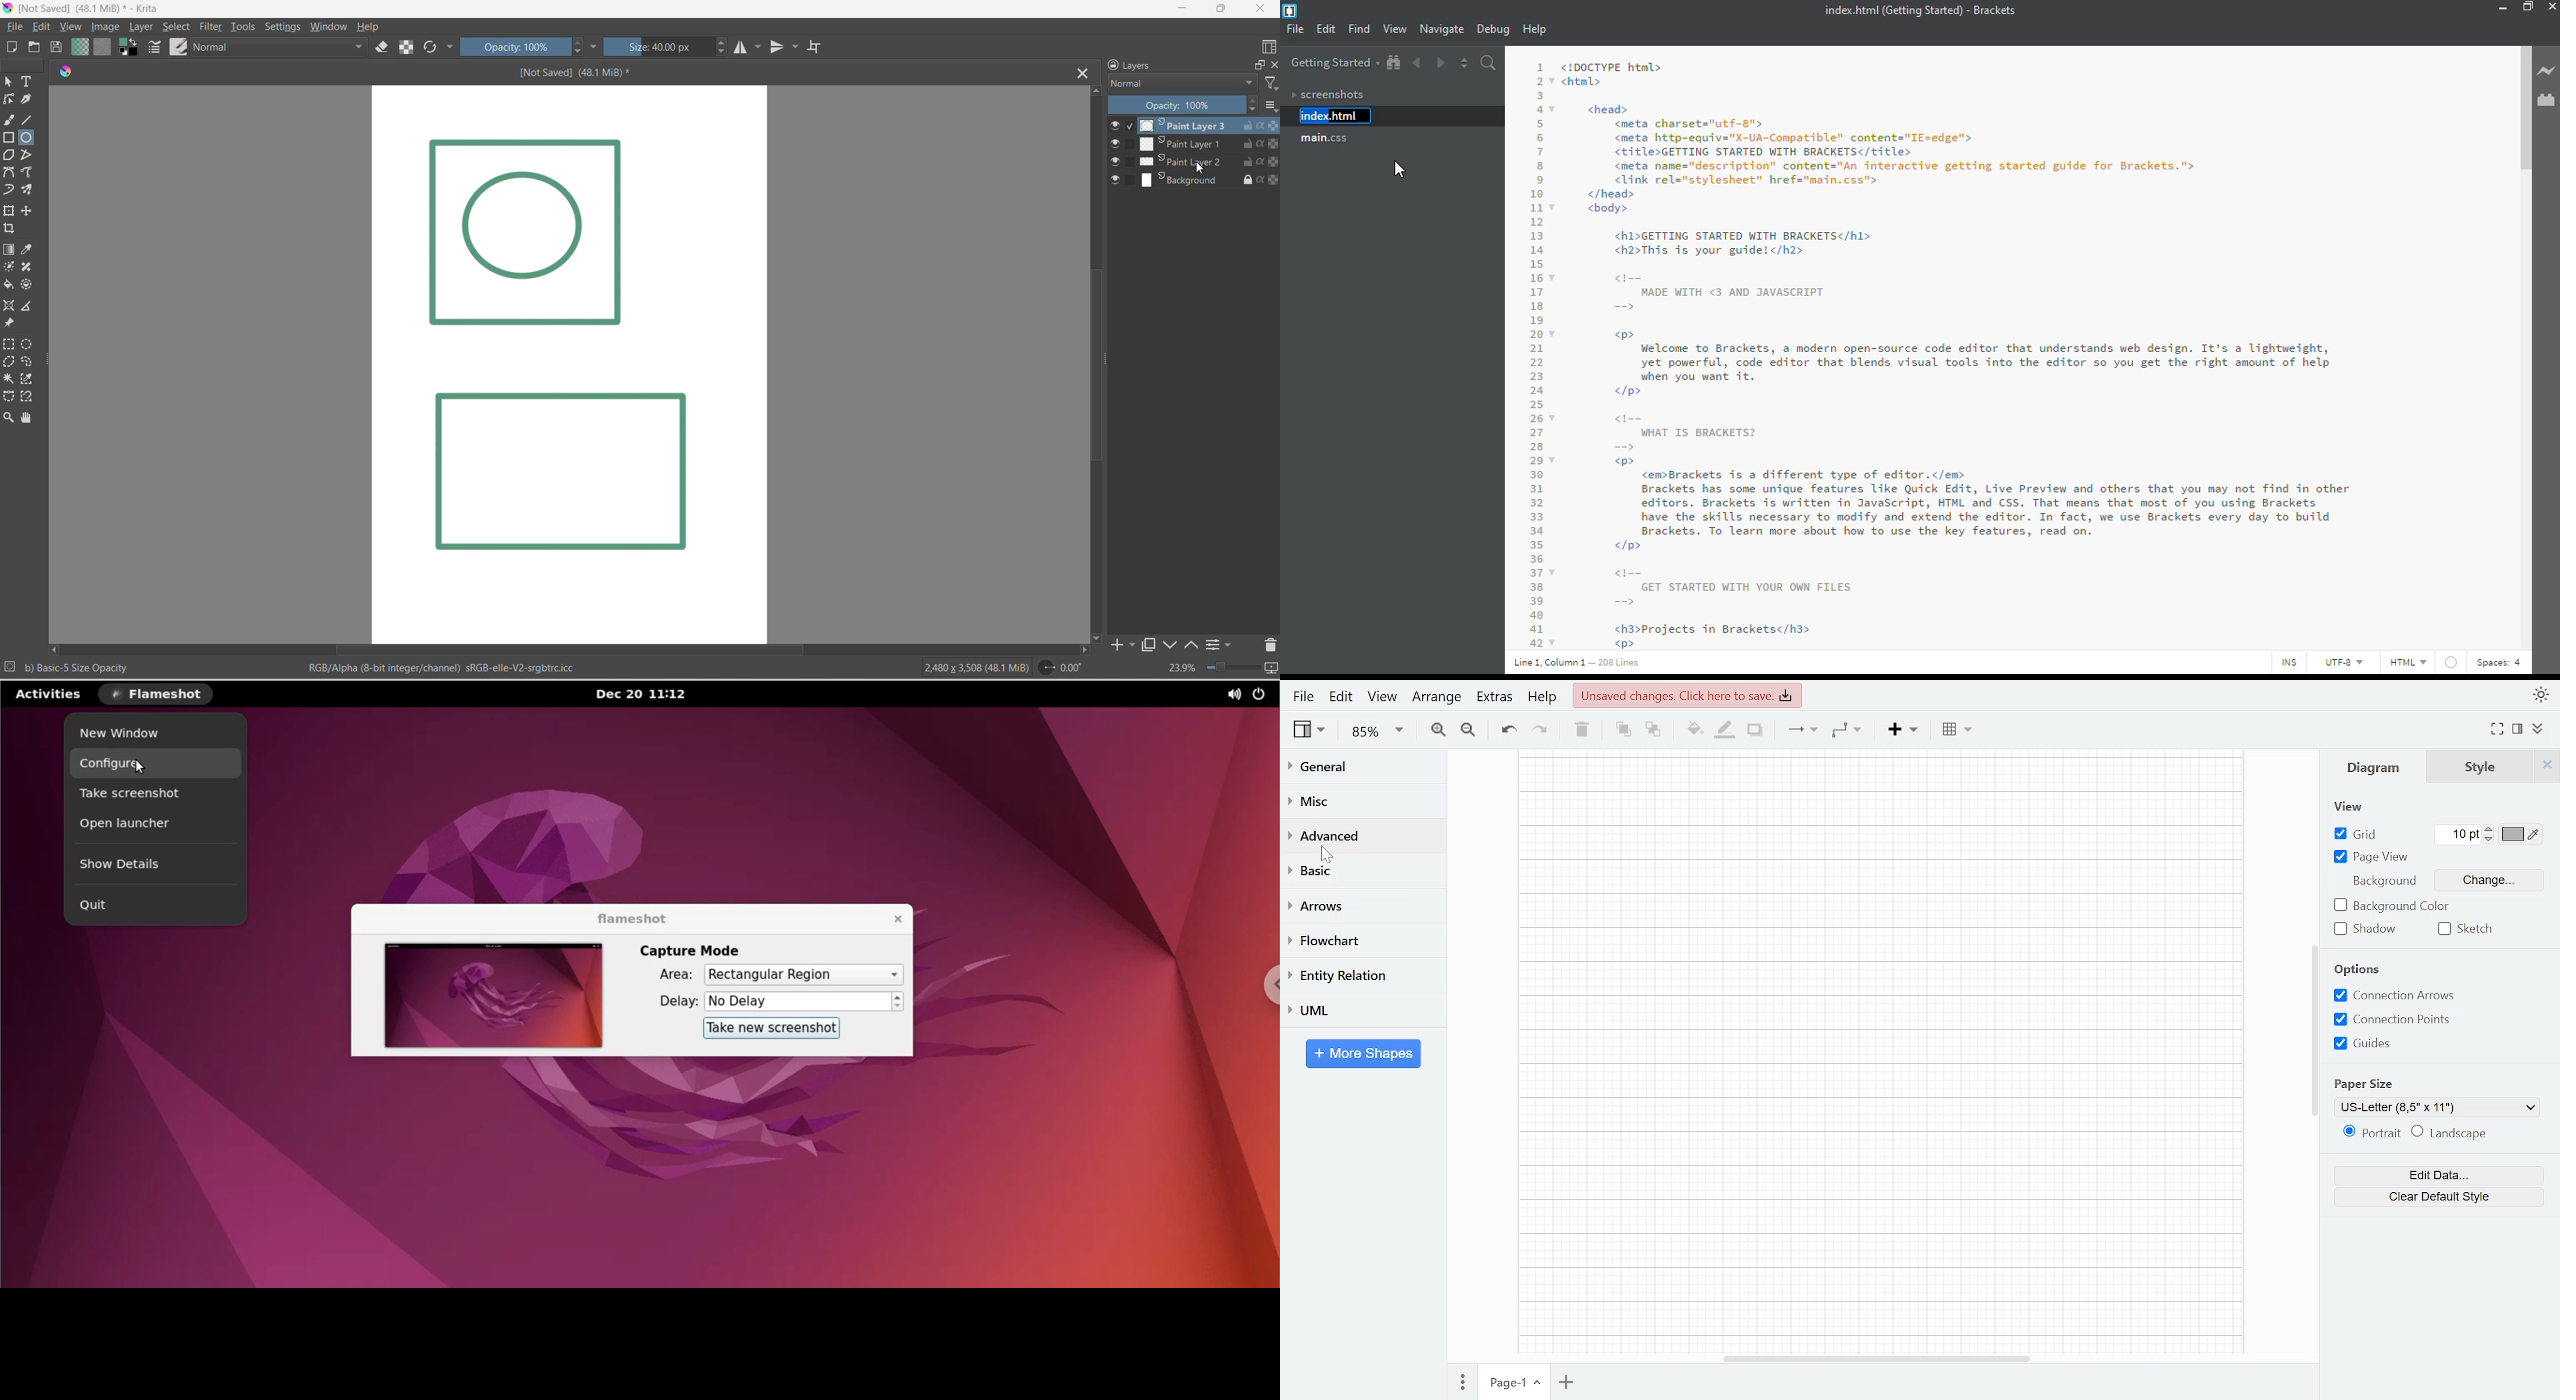  What do you see at coordinates (9, 250) in the screenshot?
I see `draw gradient` at bounding box center [9, 250].